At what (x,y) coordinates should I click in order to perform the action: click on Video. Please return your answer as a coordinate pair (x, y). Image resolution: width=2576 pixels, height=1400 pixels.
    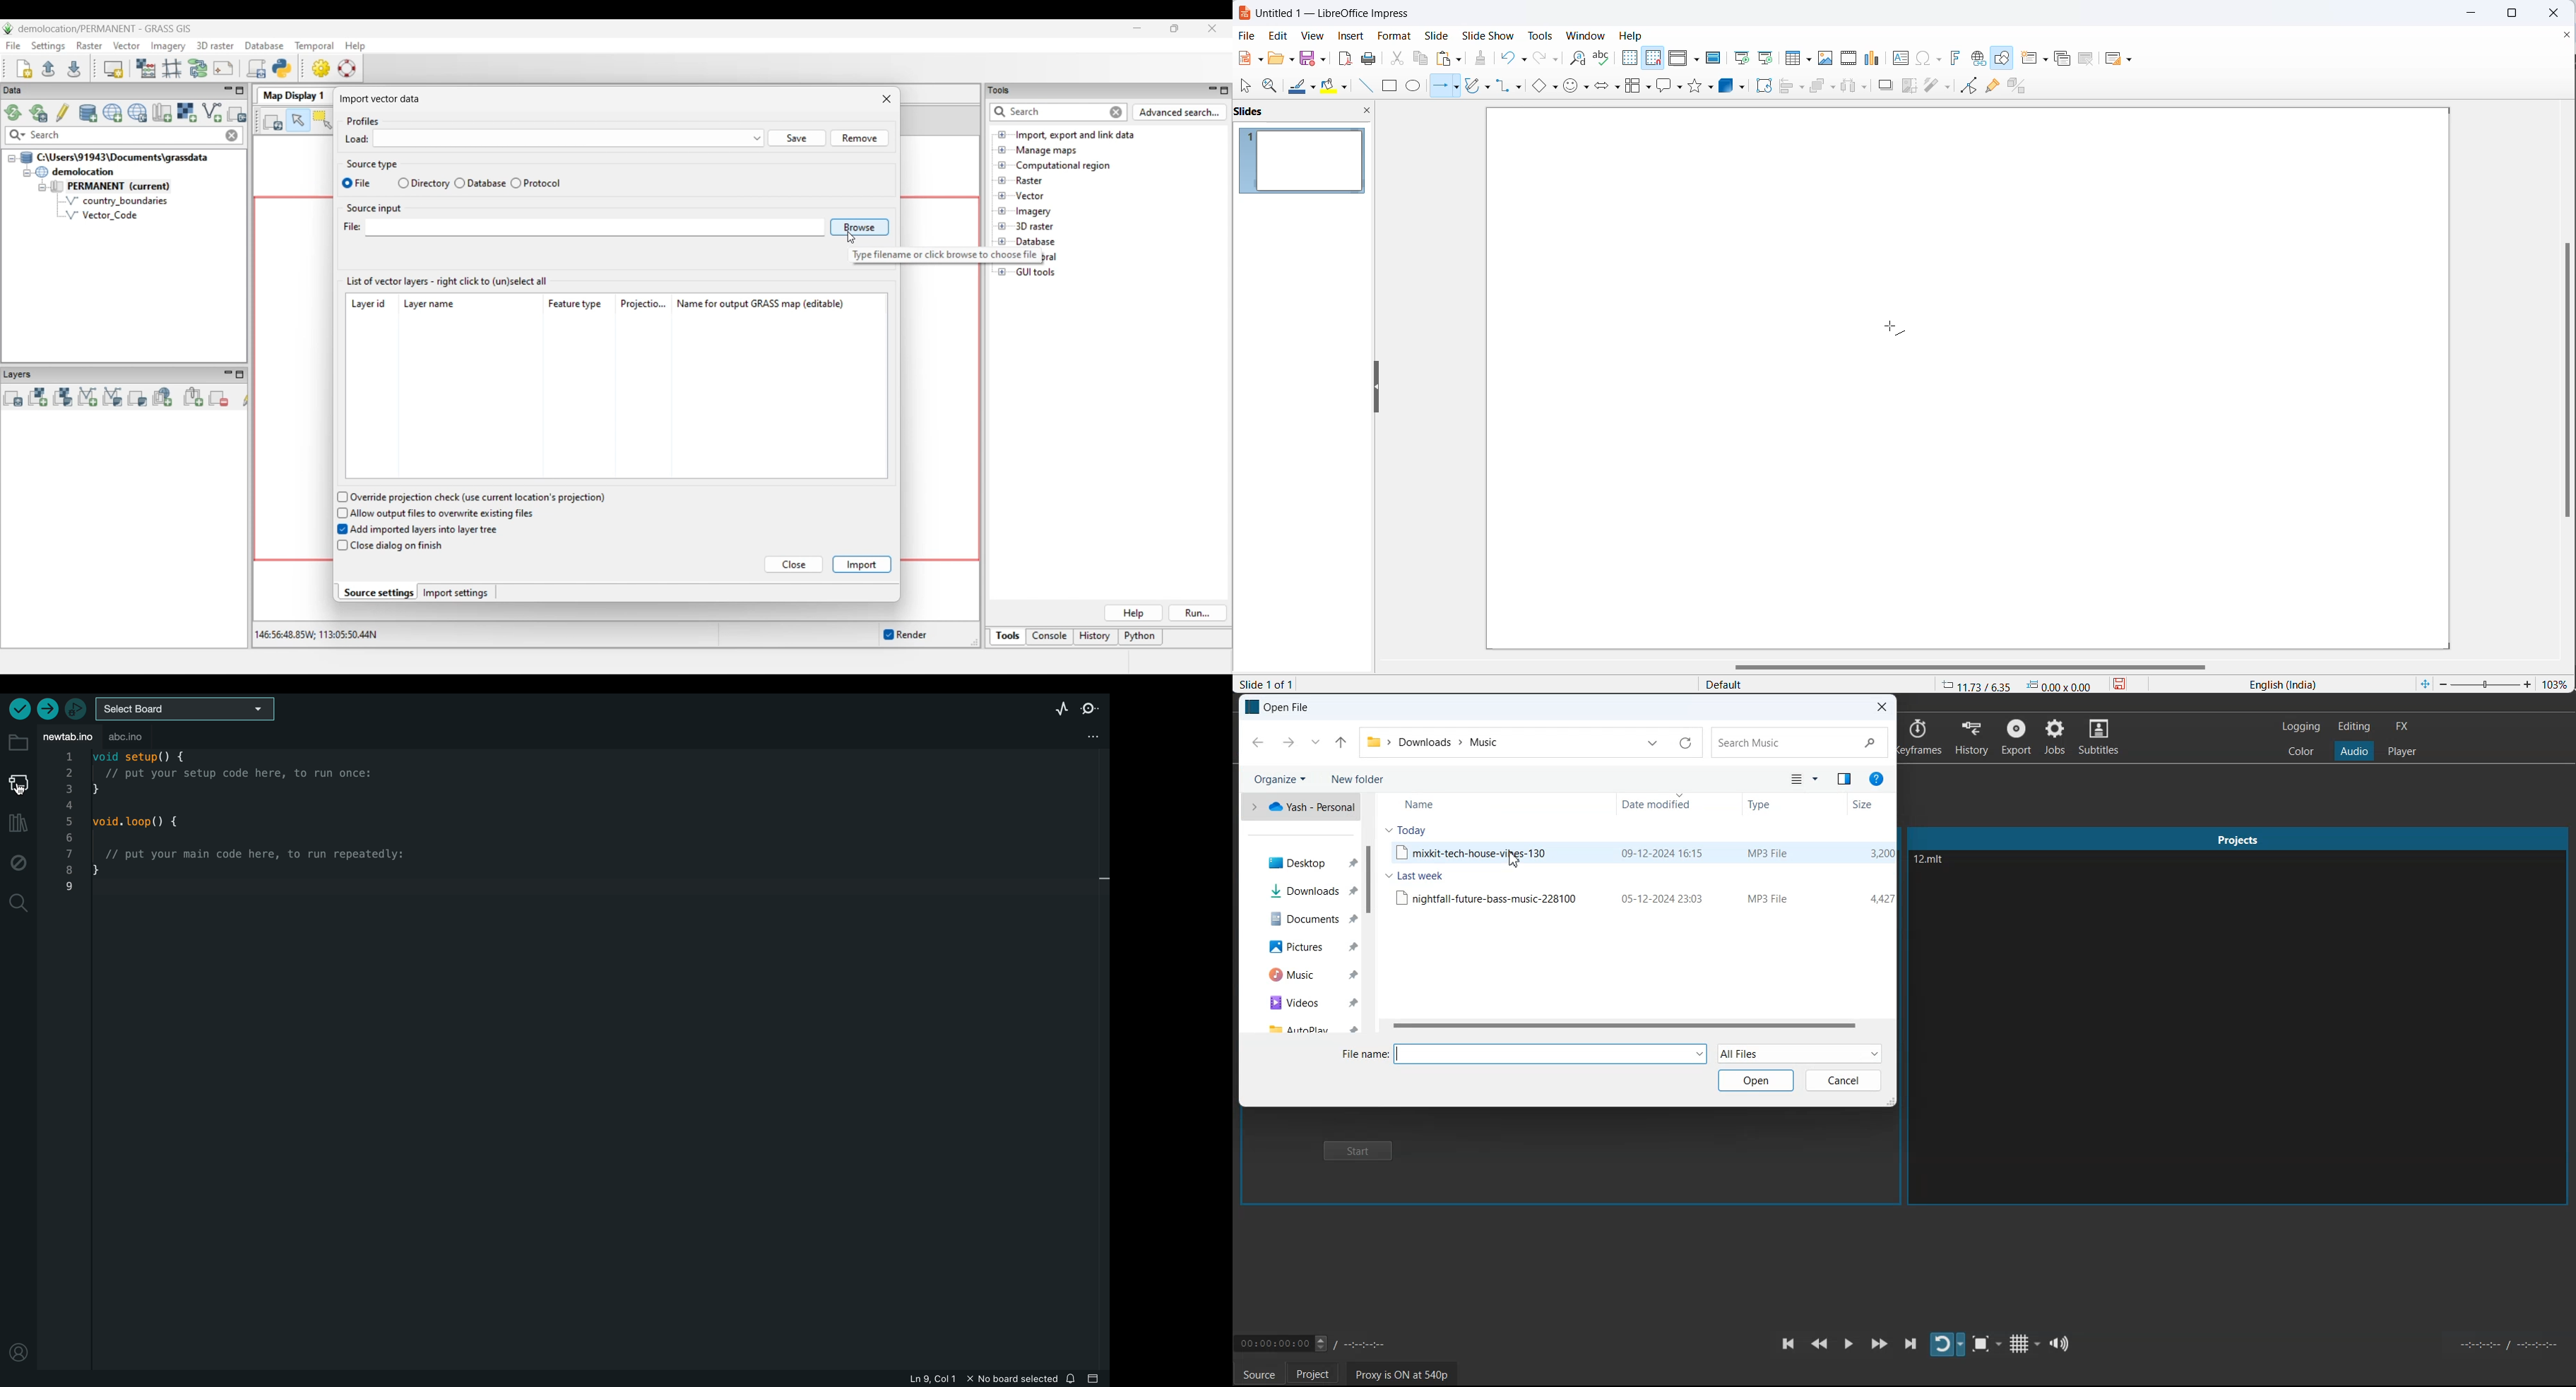
    Looking at the image, I should click on (1300, 1003).